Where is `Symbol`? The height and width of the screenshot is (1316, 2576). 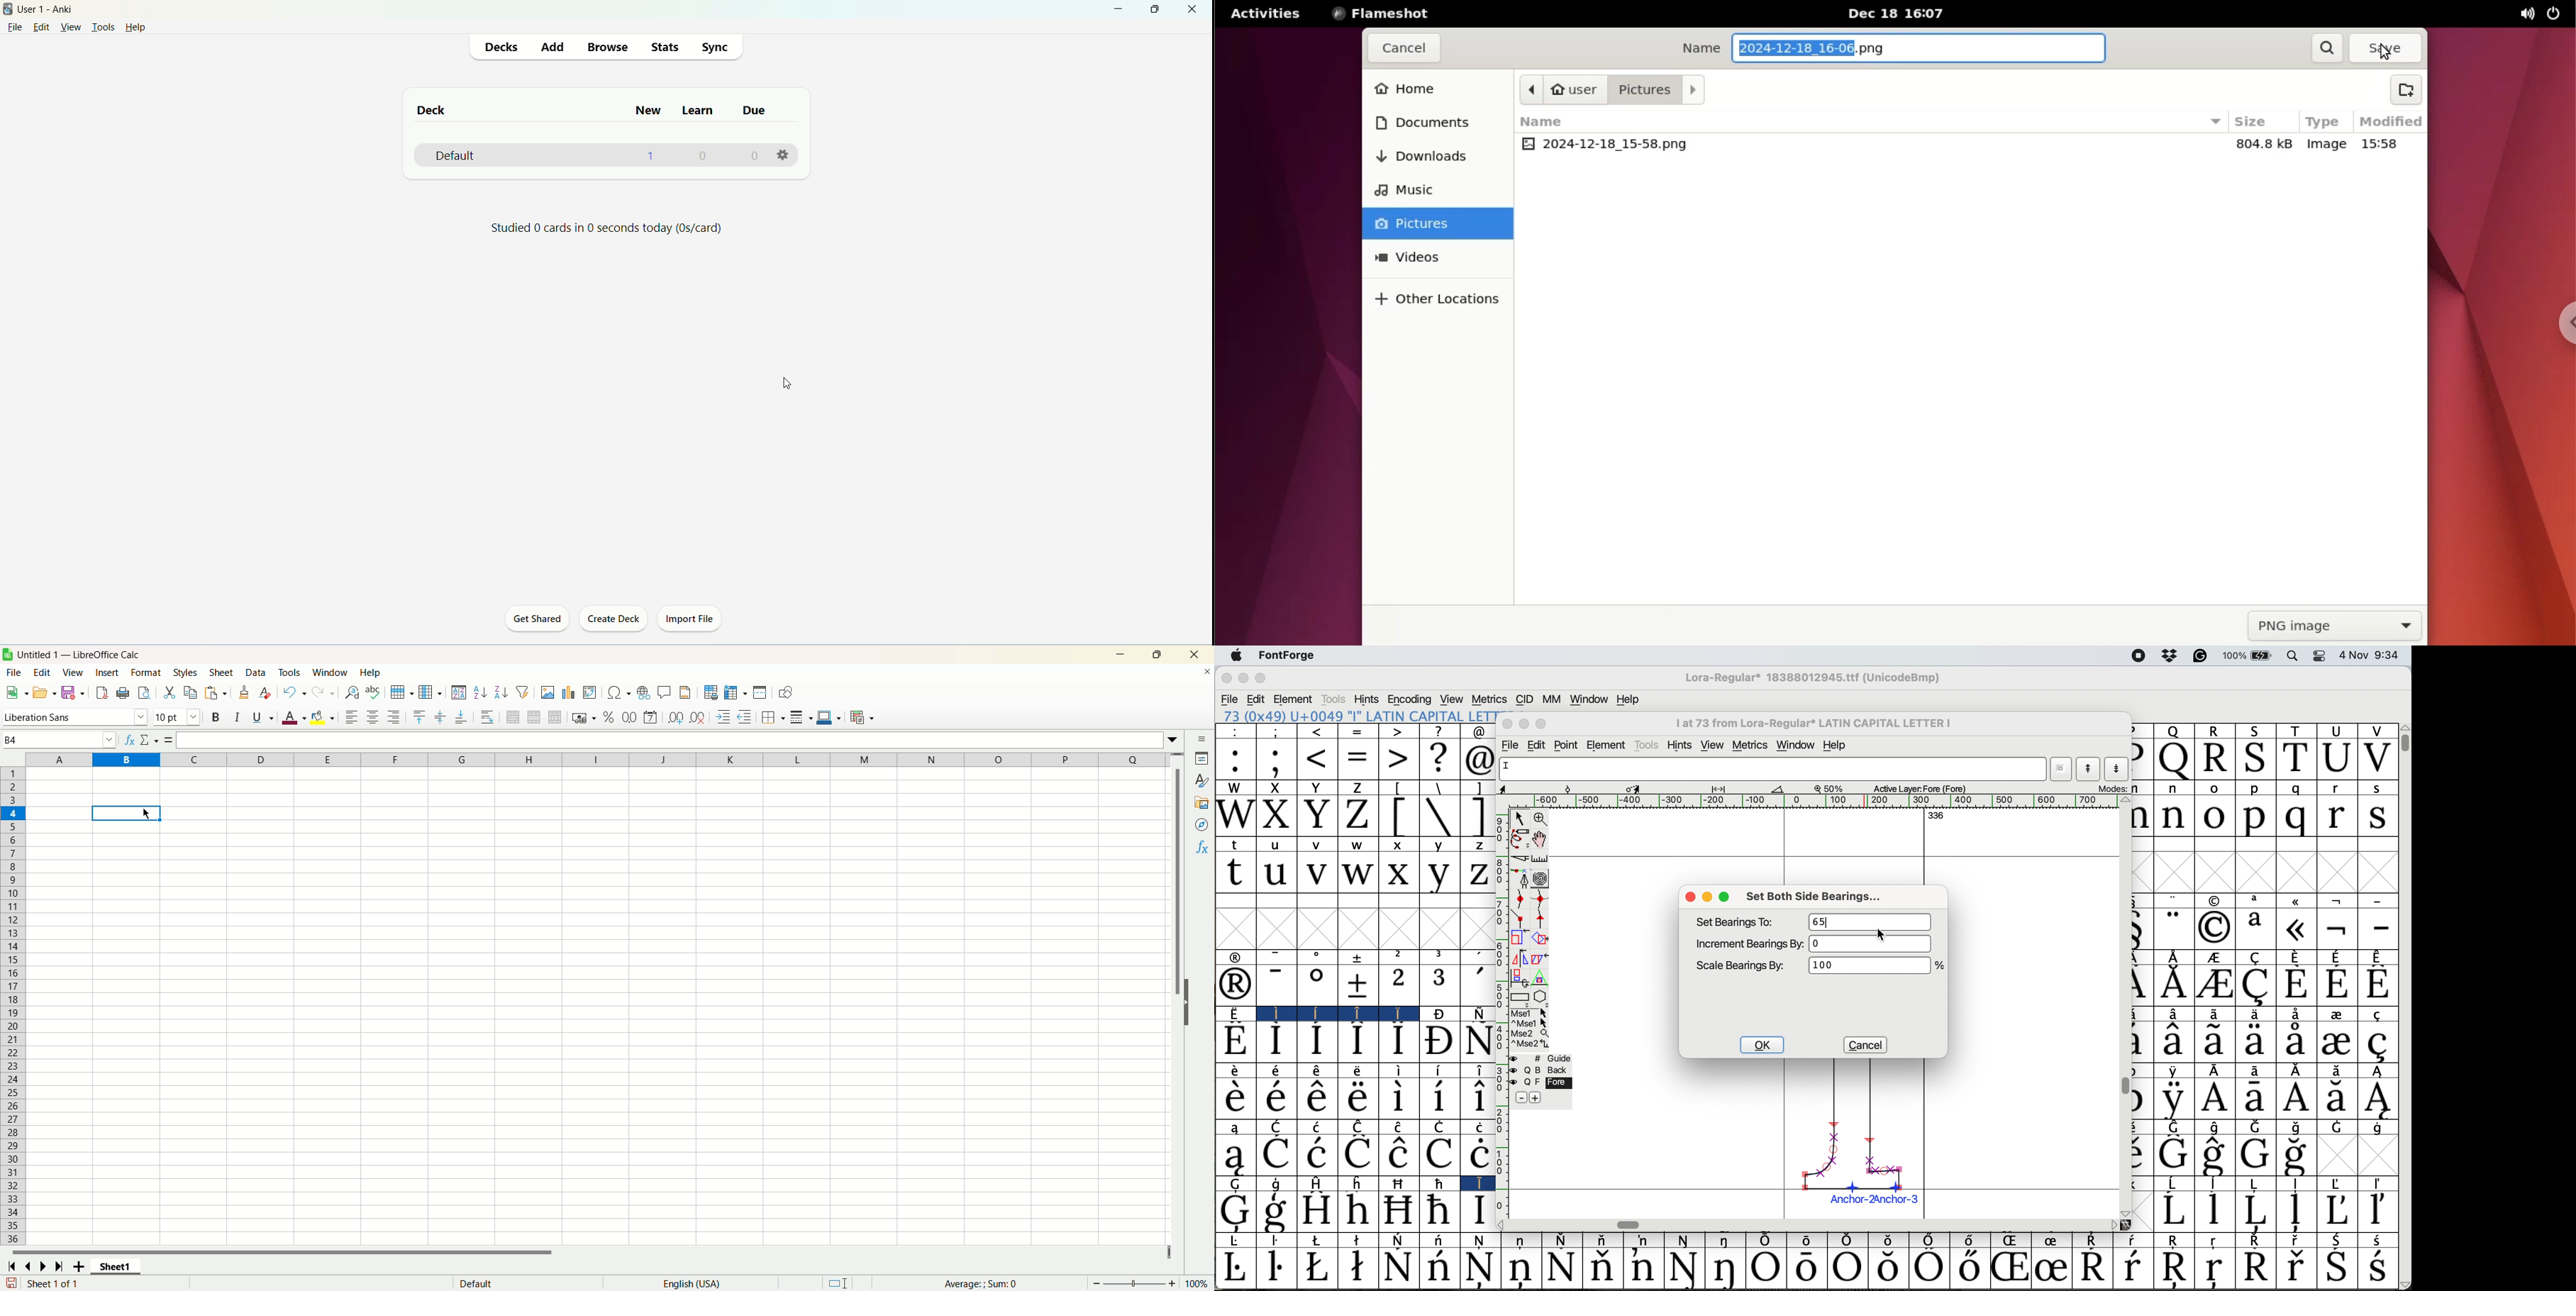 Symbol is located at coordinates (1396, 1268).